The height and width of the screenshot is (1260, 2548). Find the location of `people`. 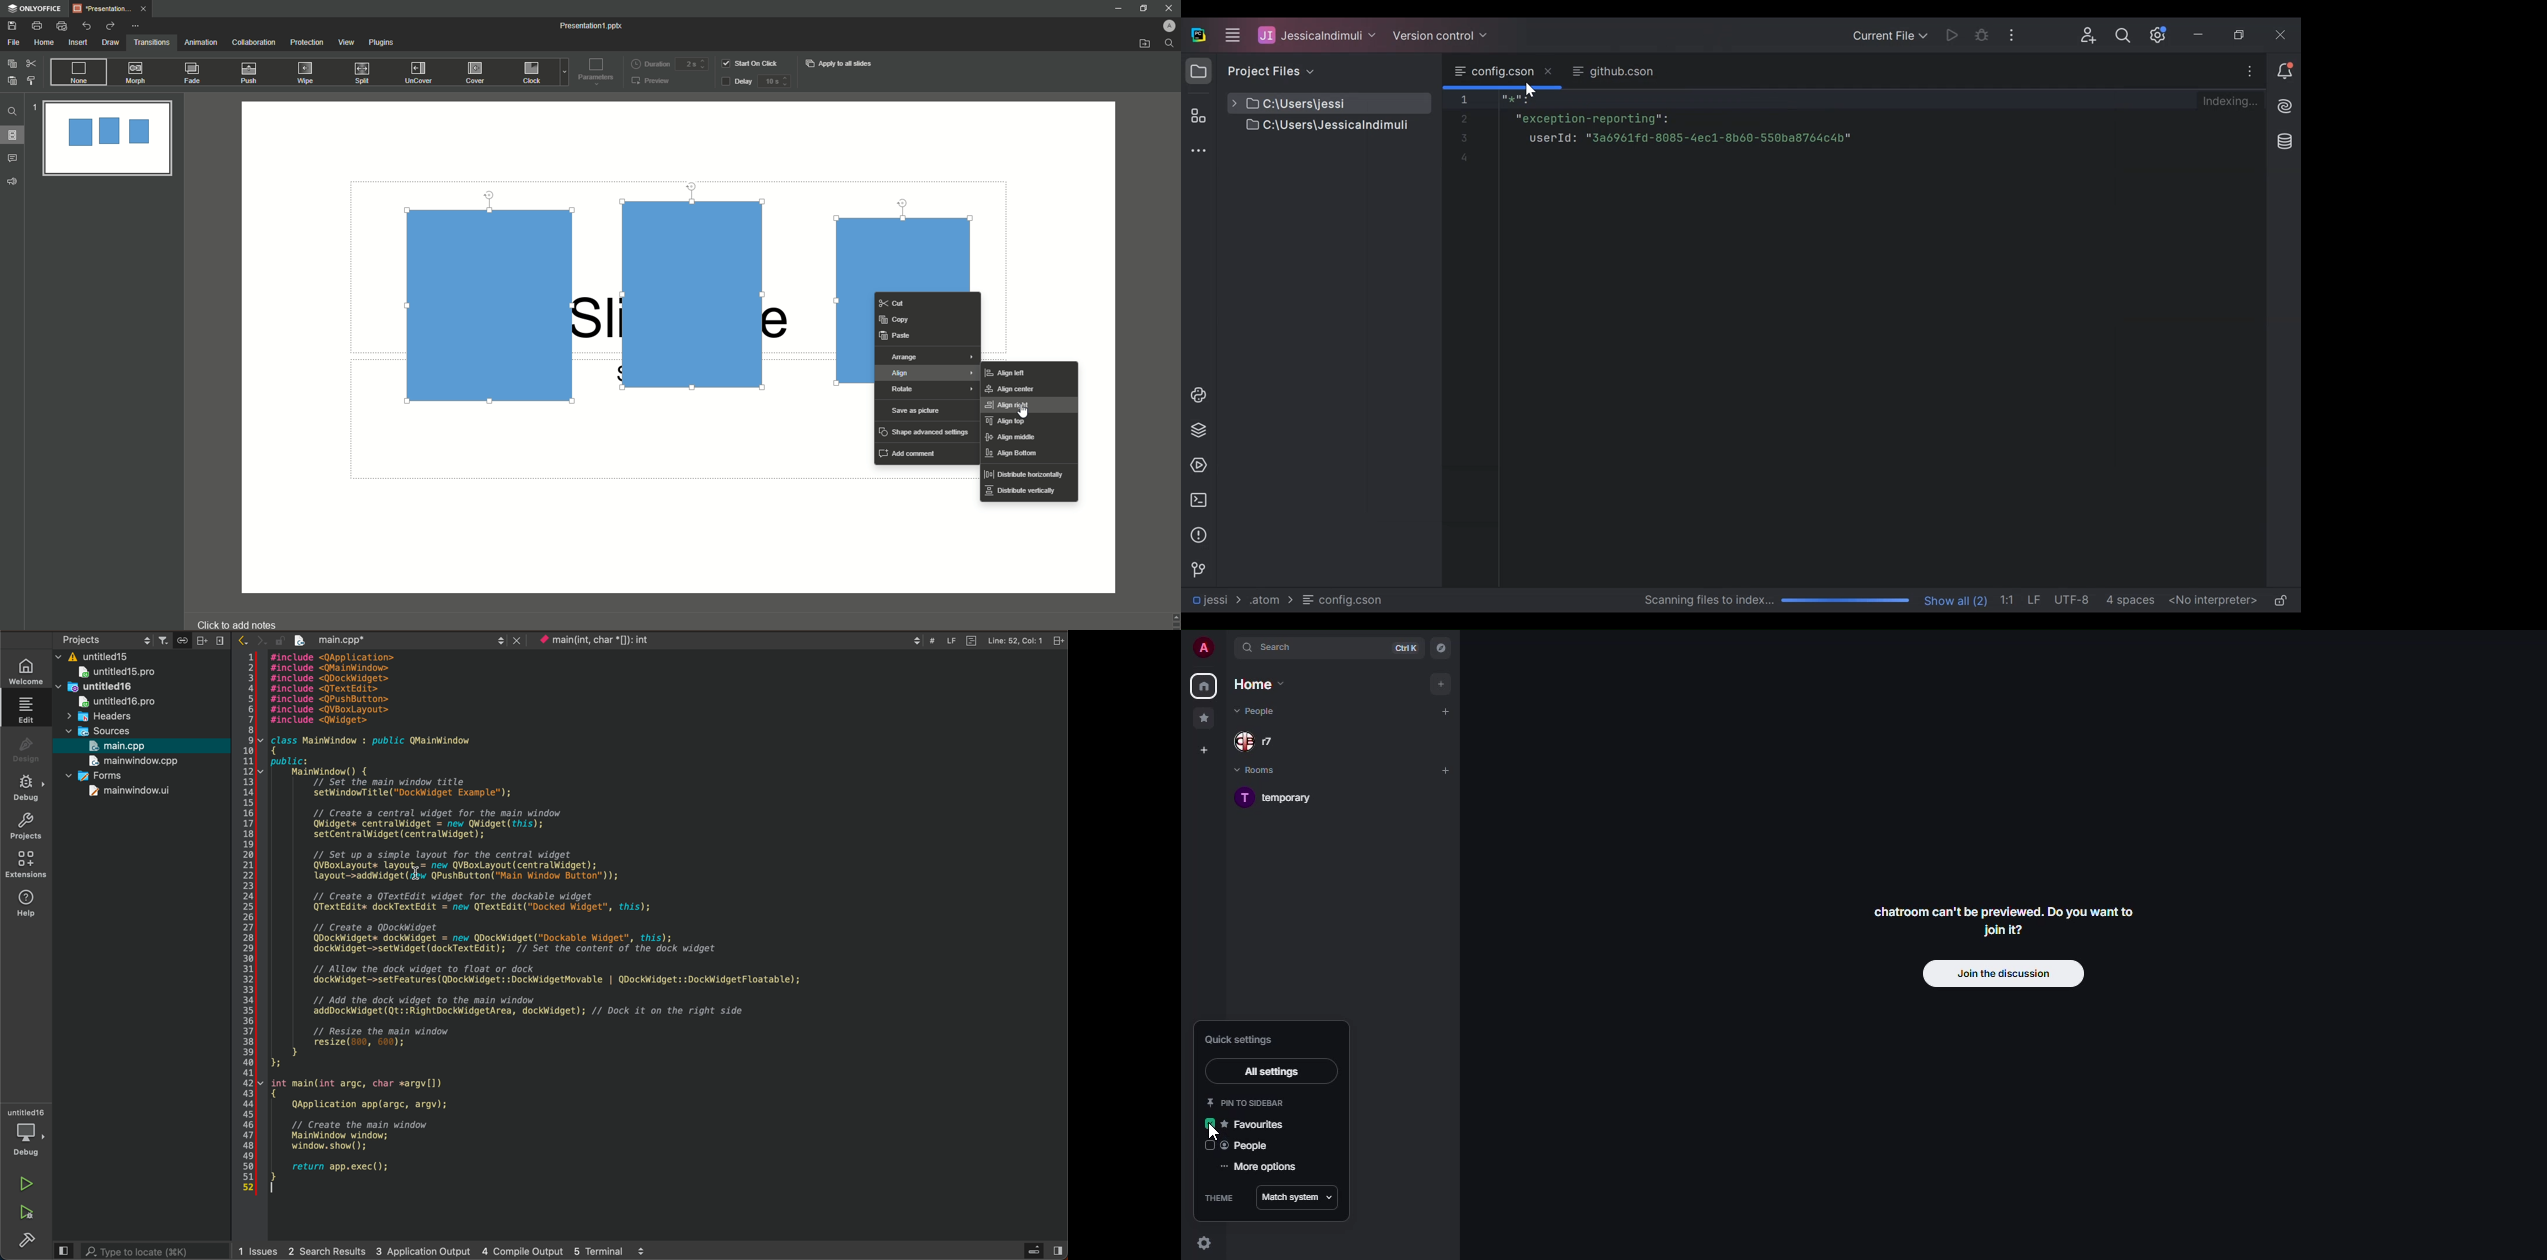

people is located at coordinates (1247, 1148).